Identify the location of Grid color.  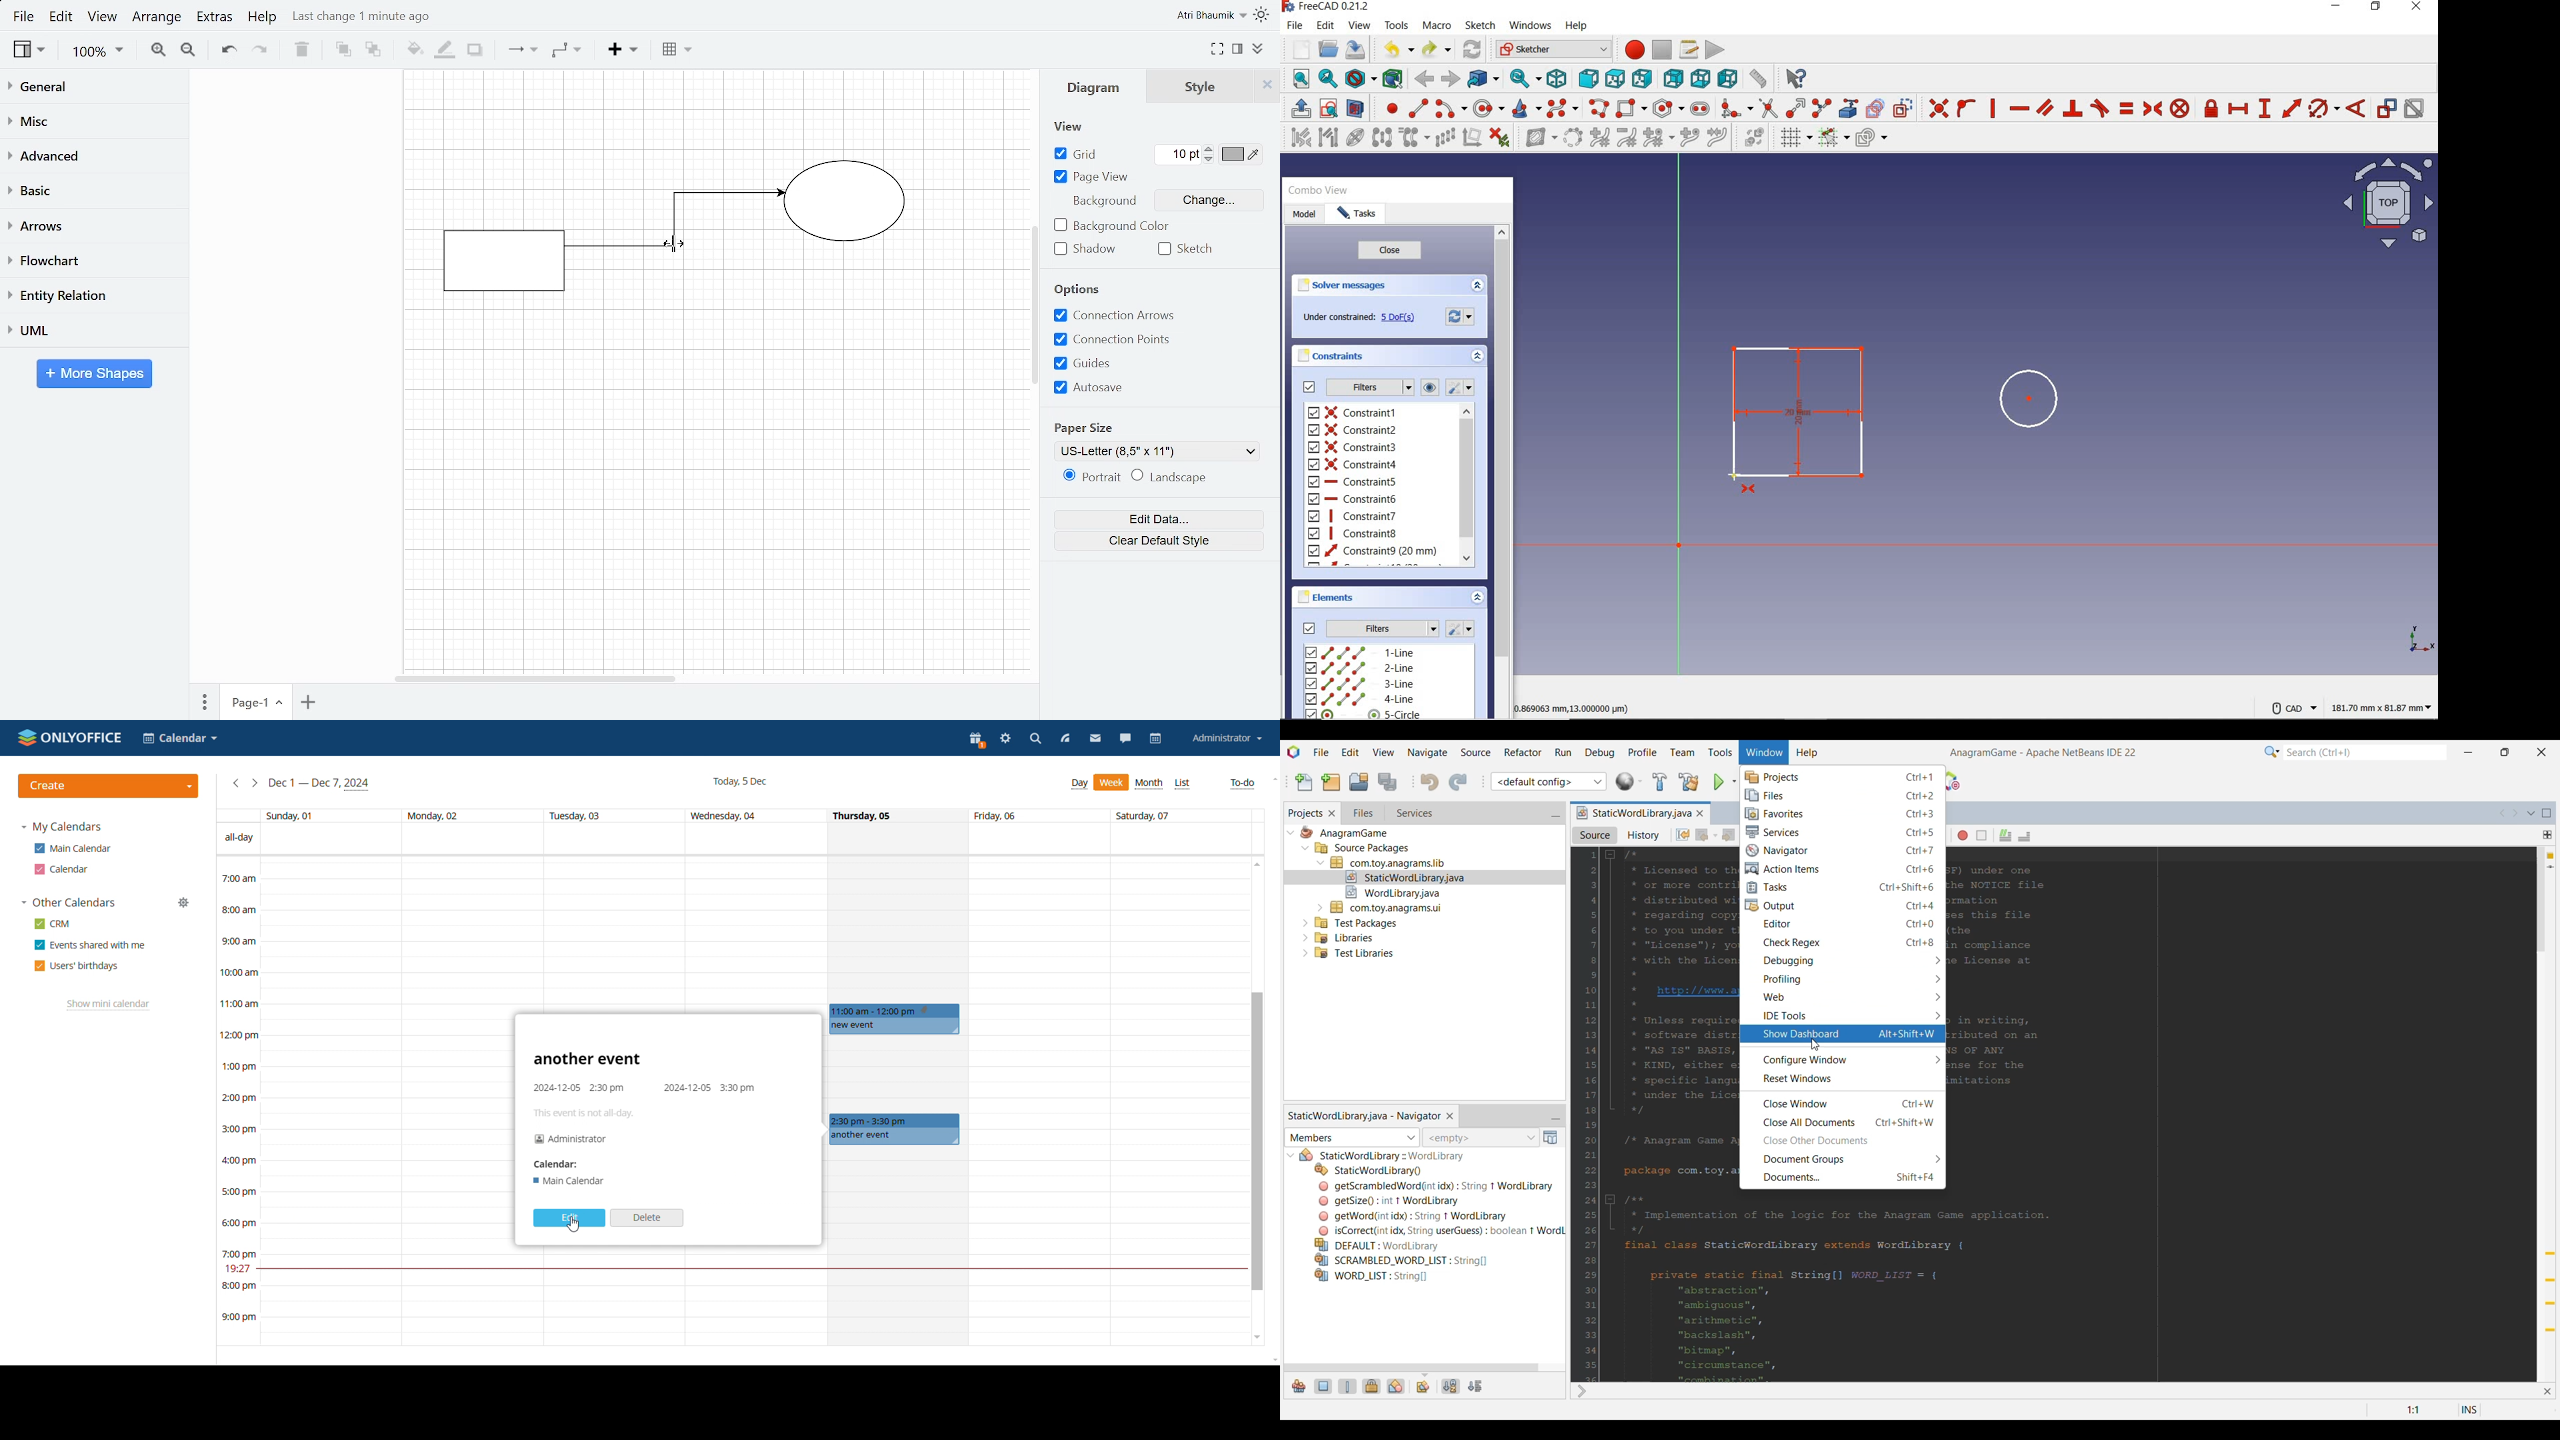
(1238, 153).